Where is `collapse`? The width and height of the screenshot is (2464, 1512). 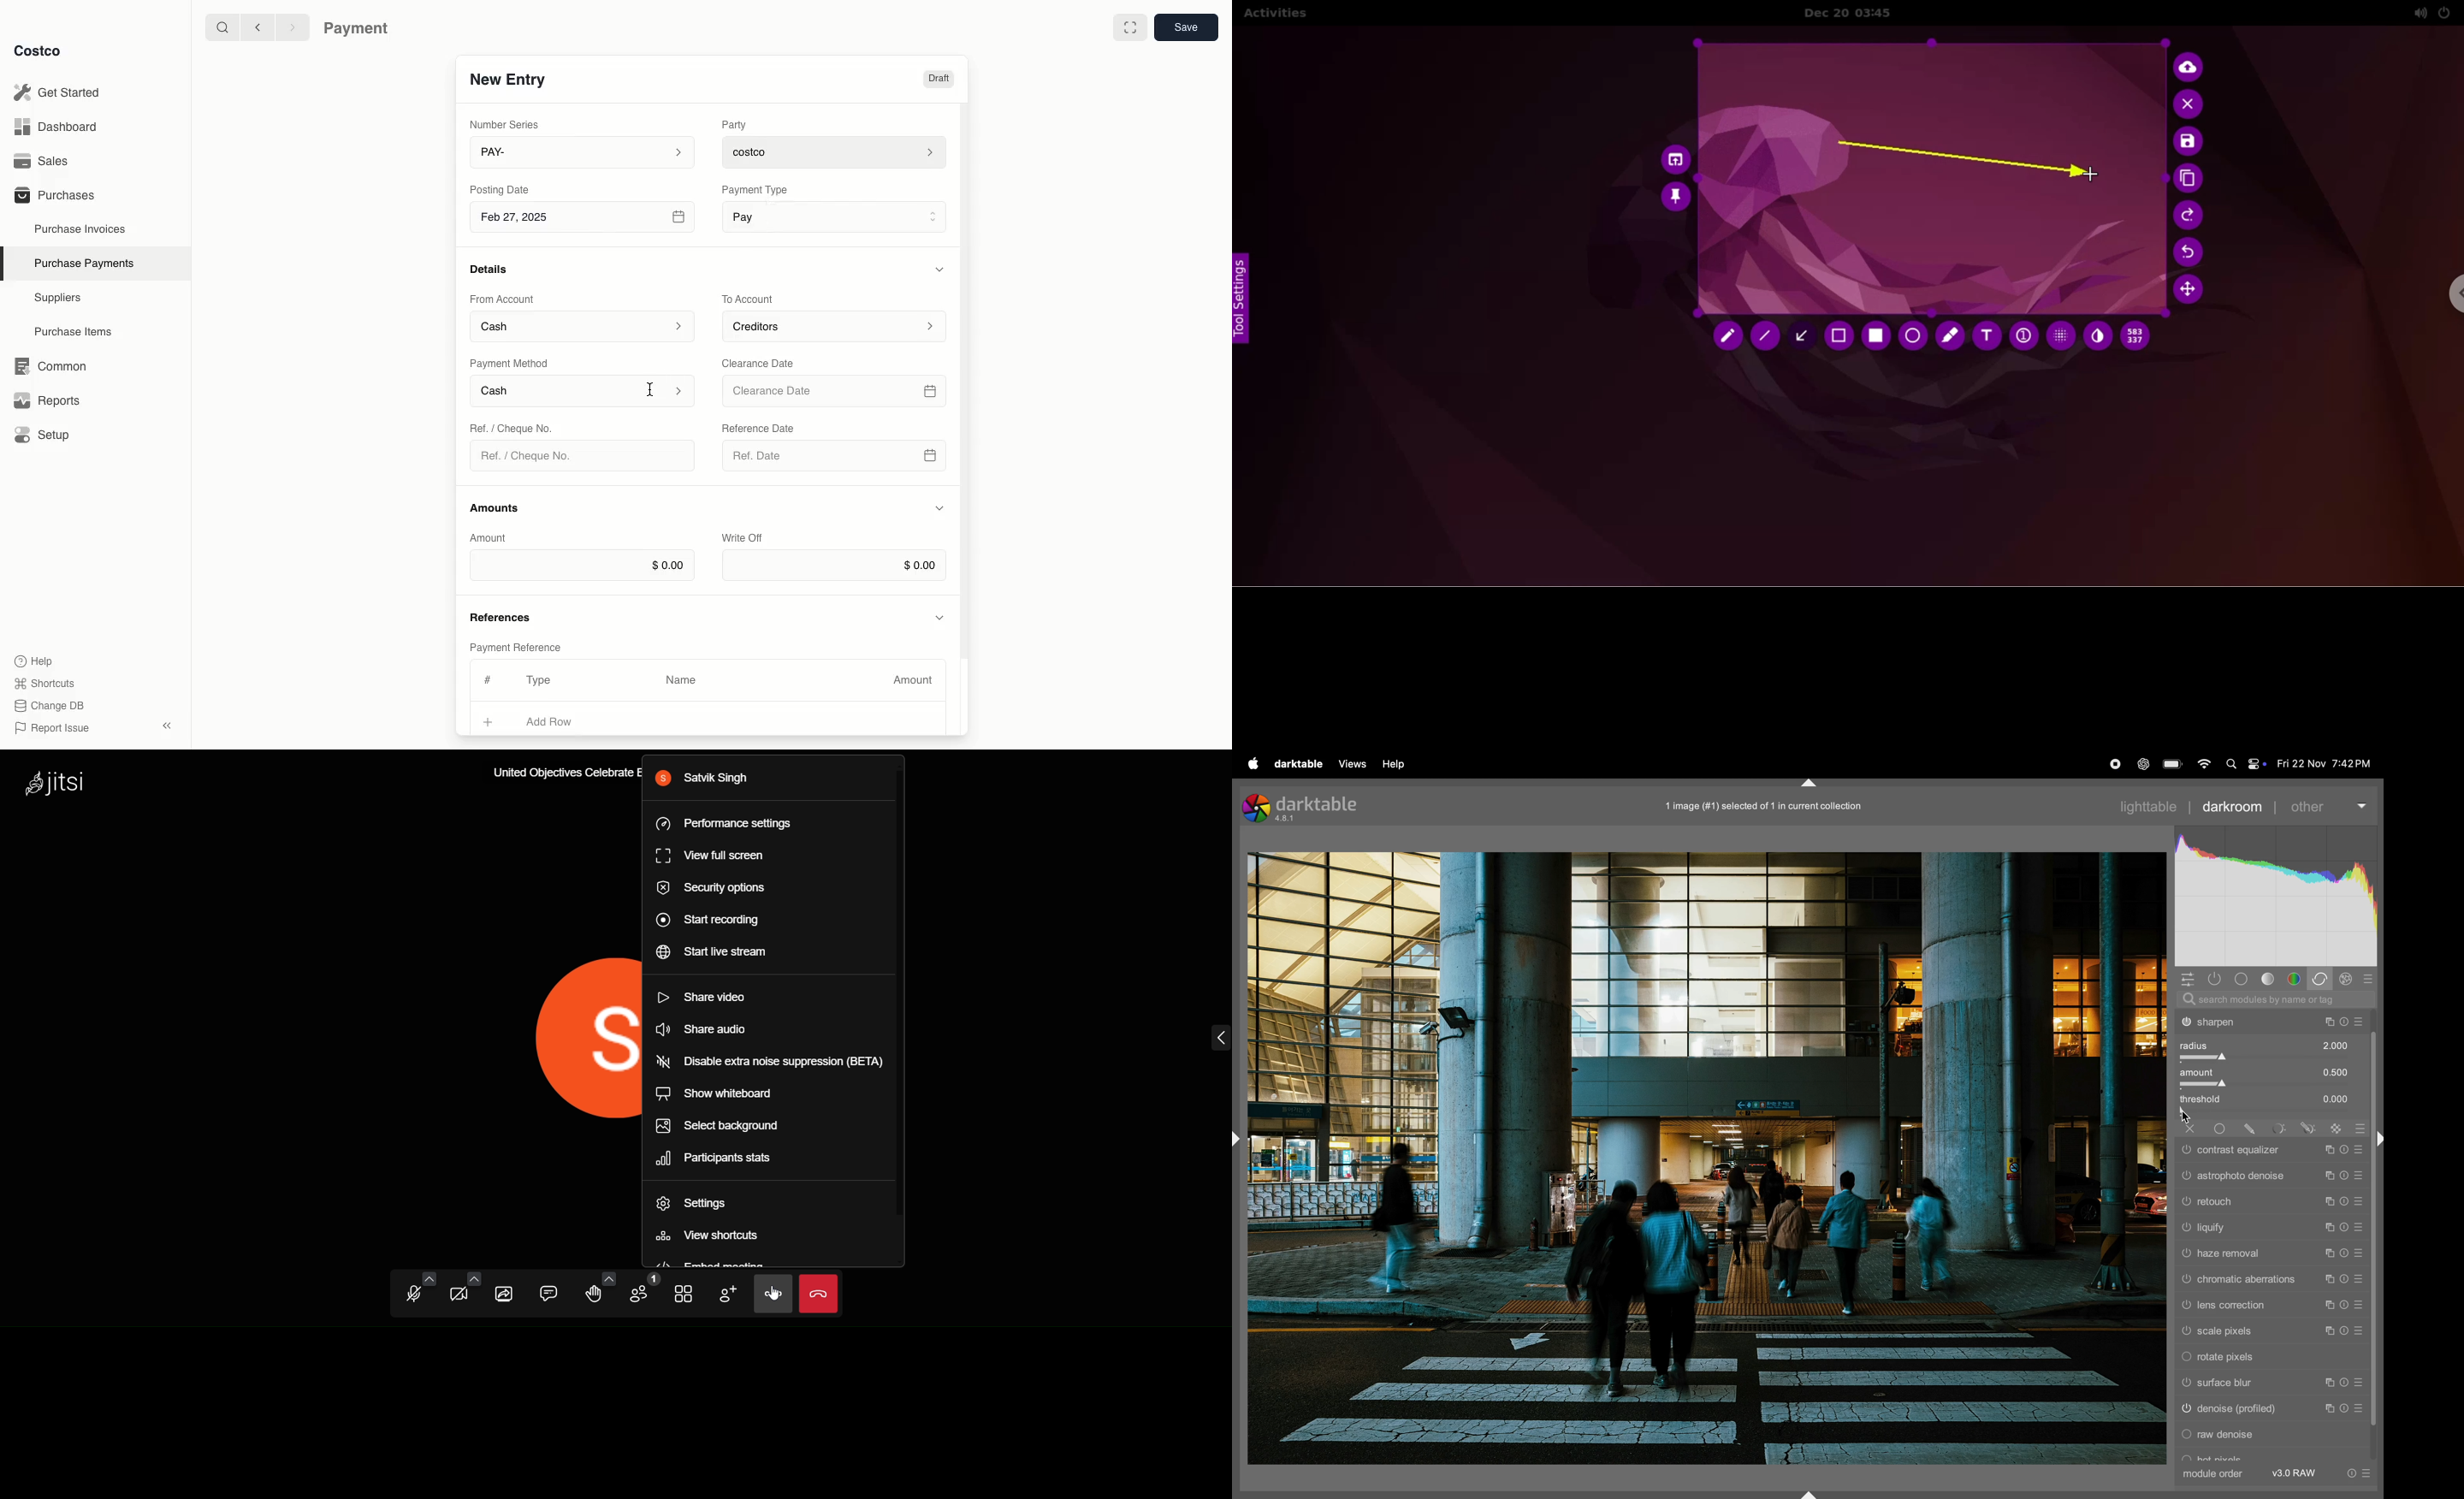
collapse is located at coordinates (166, 726).